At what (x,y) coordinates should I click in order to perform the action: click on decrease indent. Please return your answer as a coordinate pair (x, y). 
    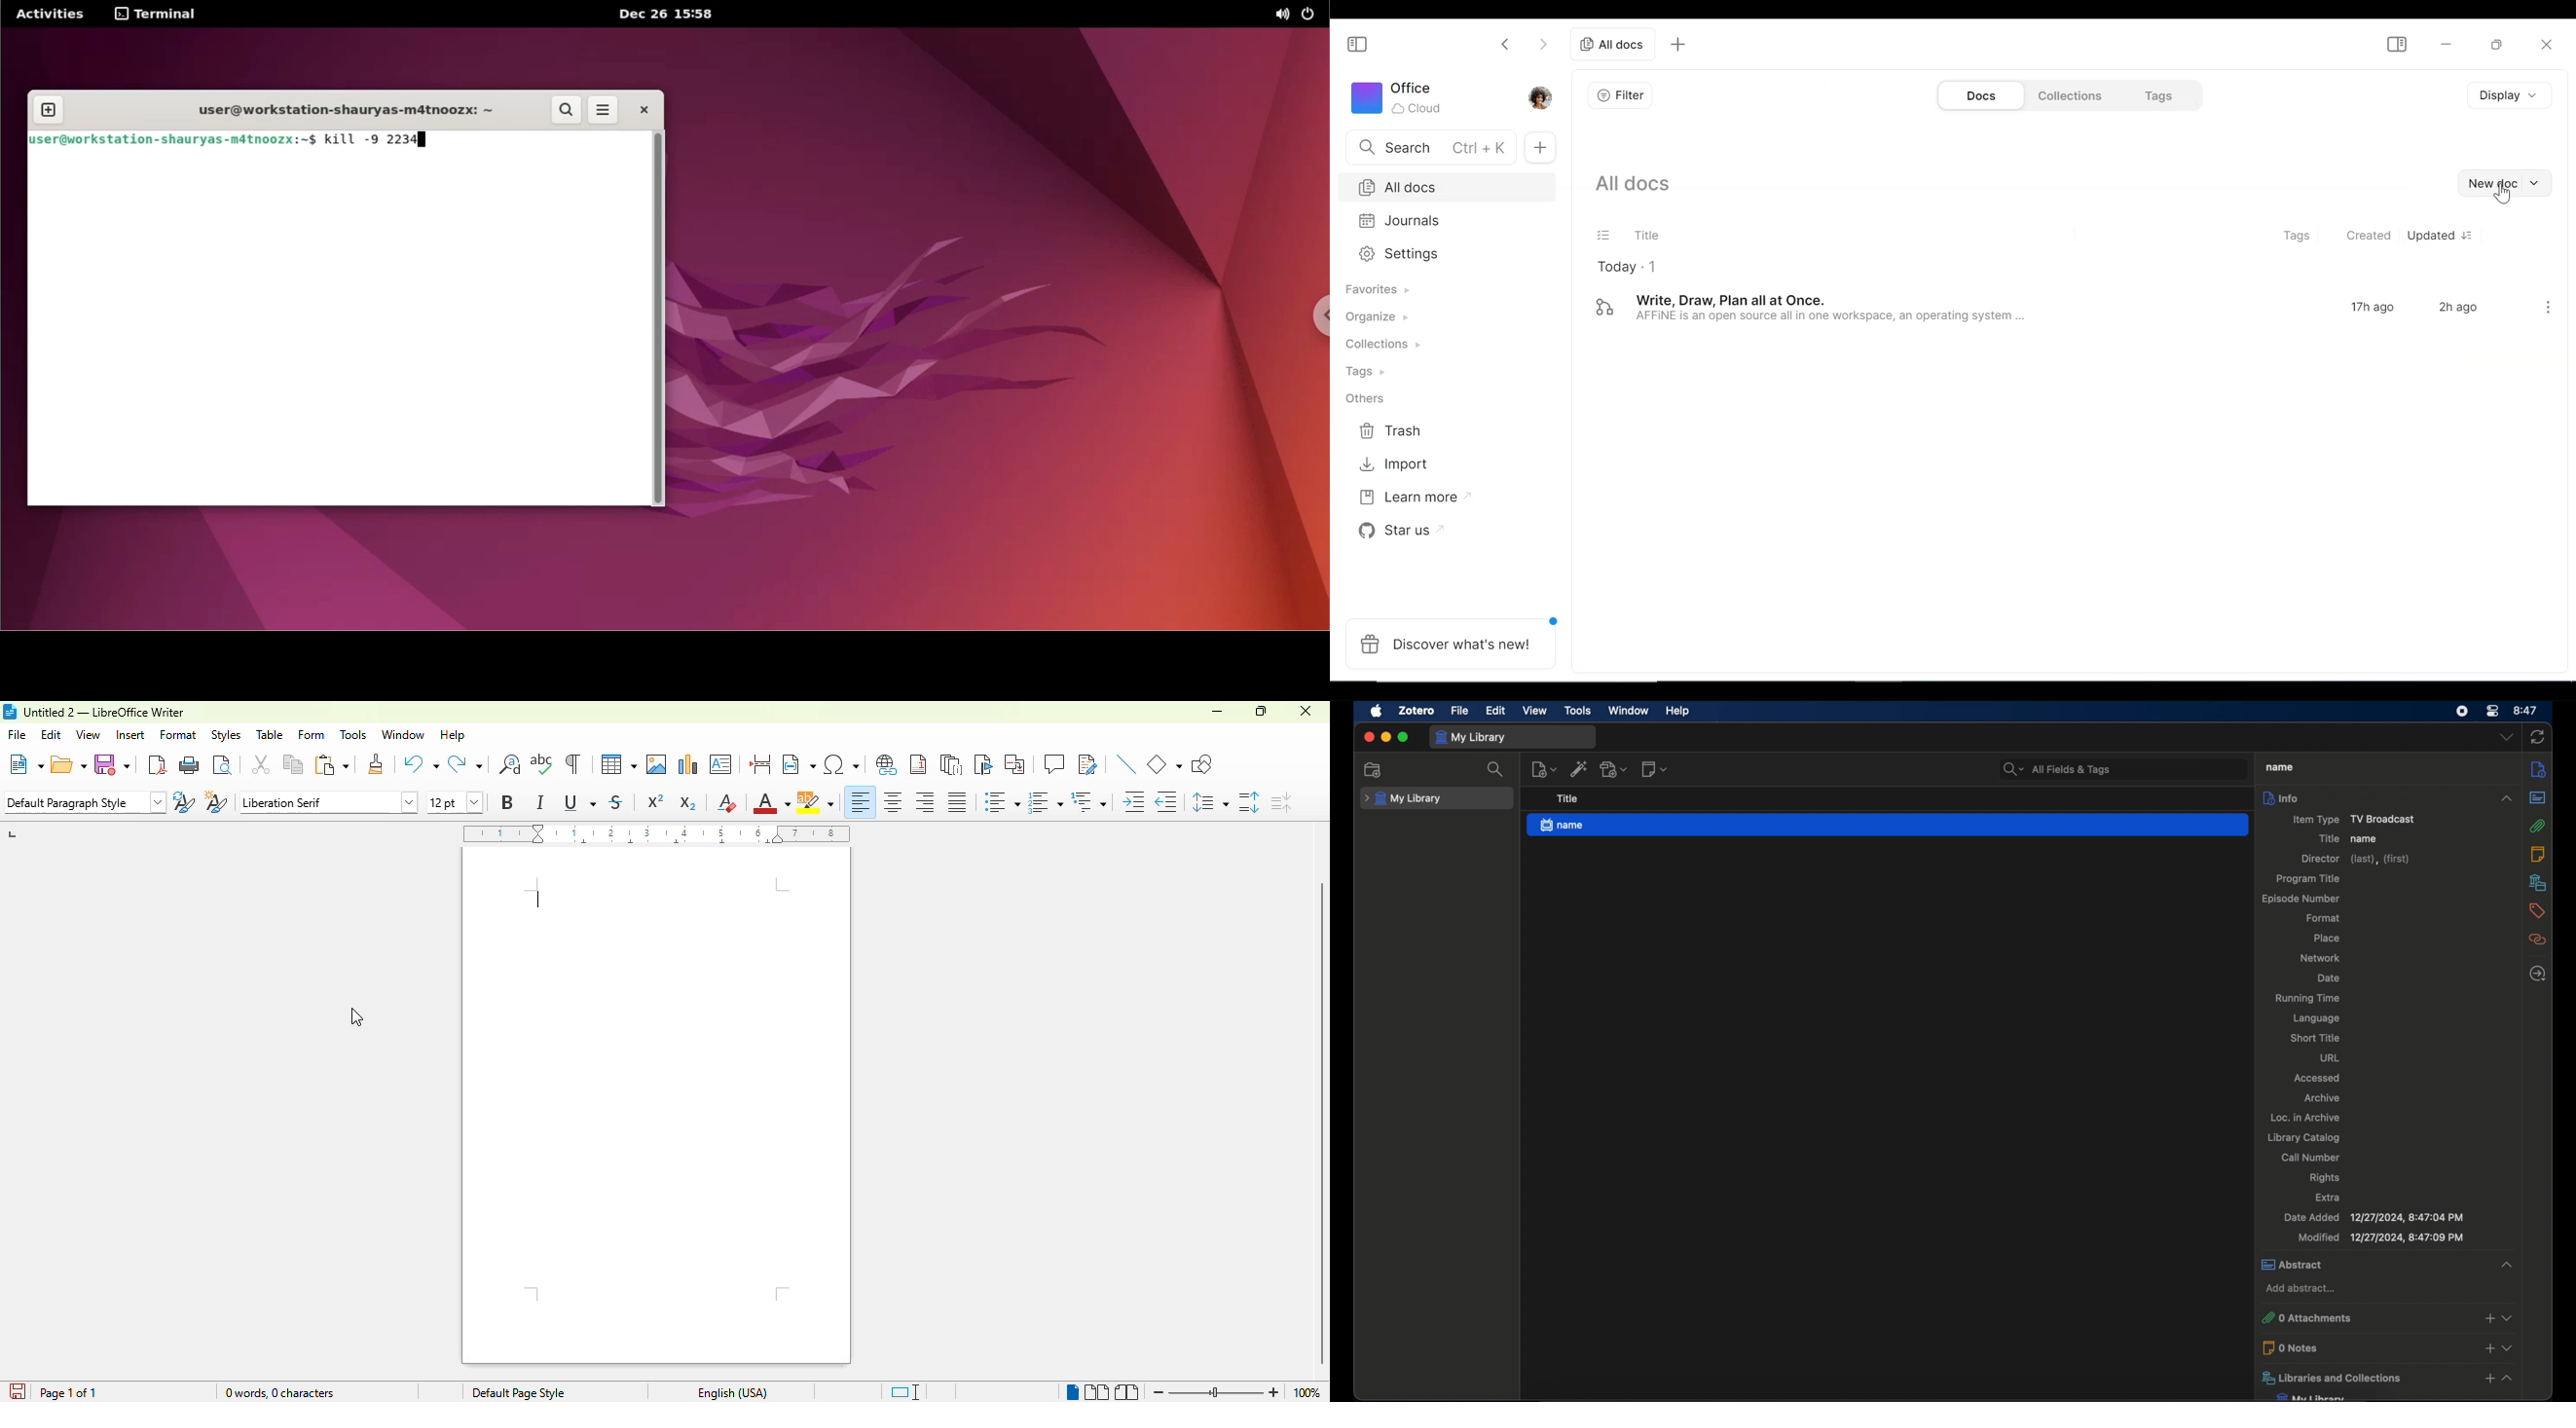
    Looking at the image, I should click on (1168, 802).